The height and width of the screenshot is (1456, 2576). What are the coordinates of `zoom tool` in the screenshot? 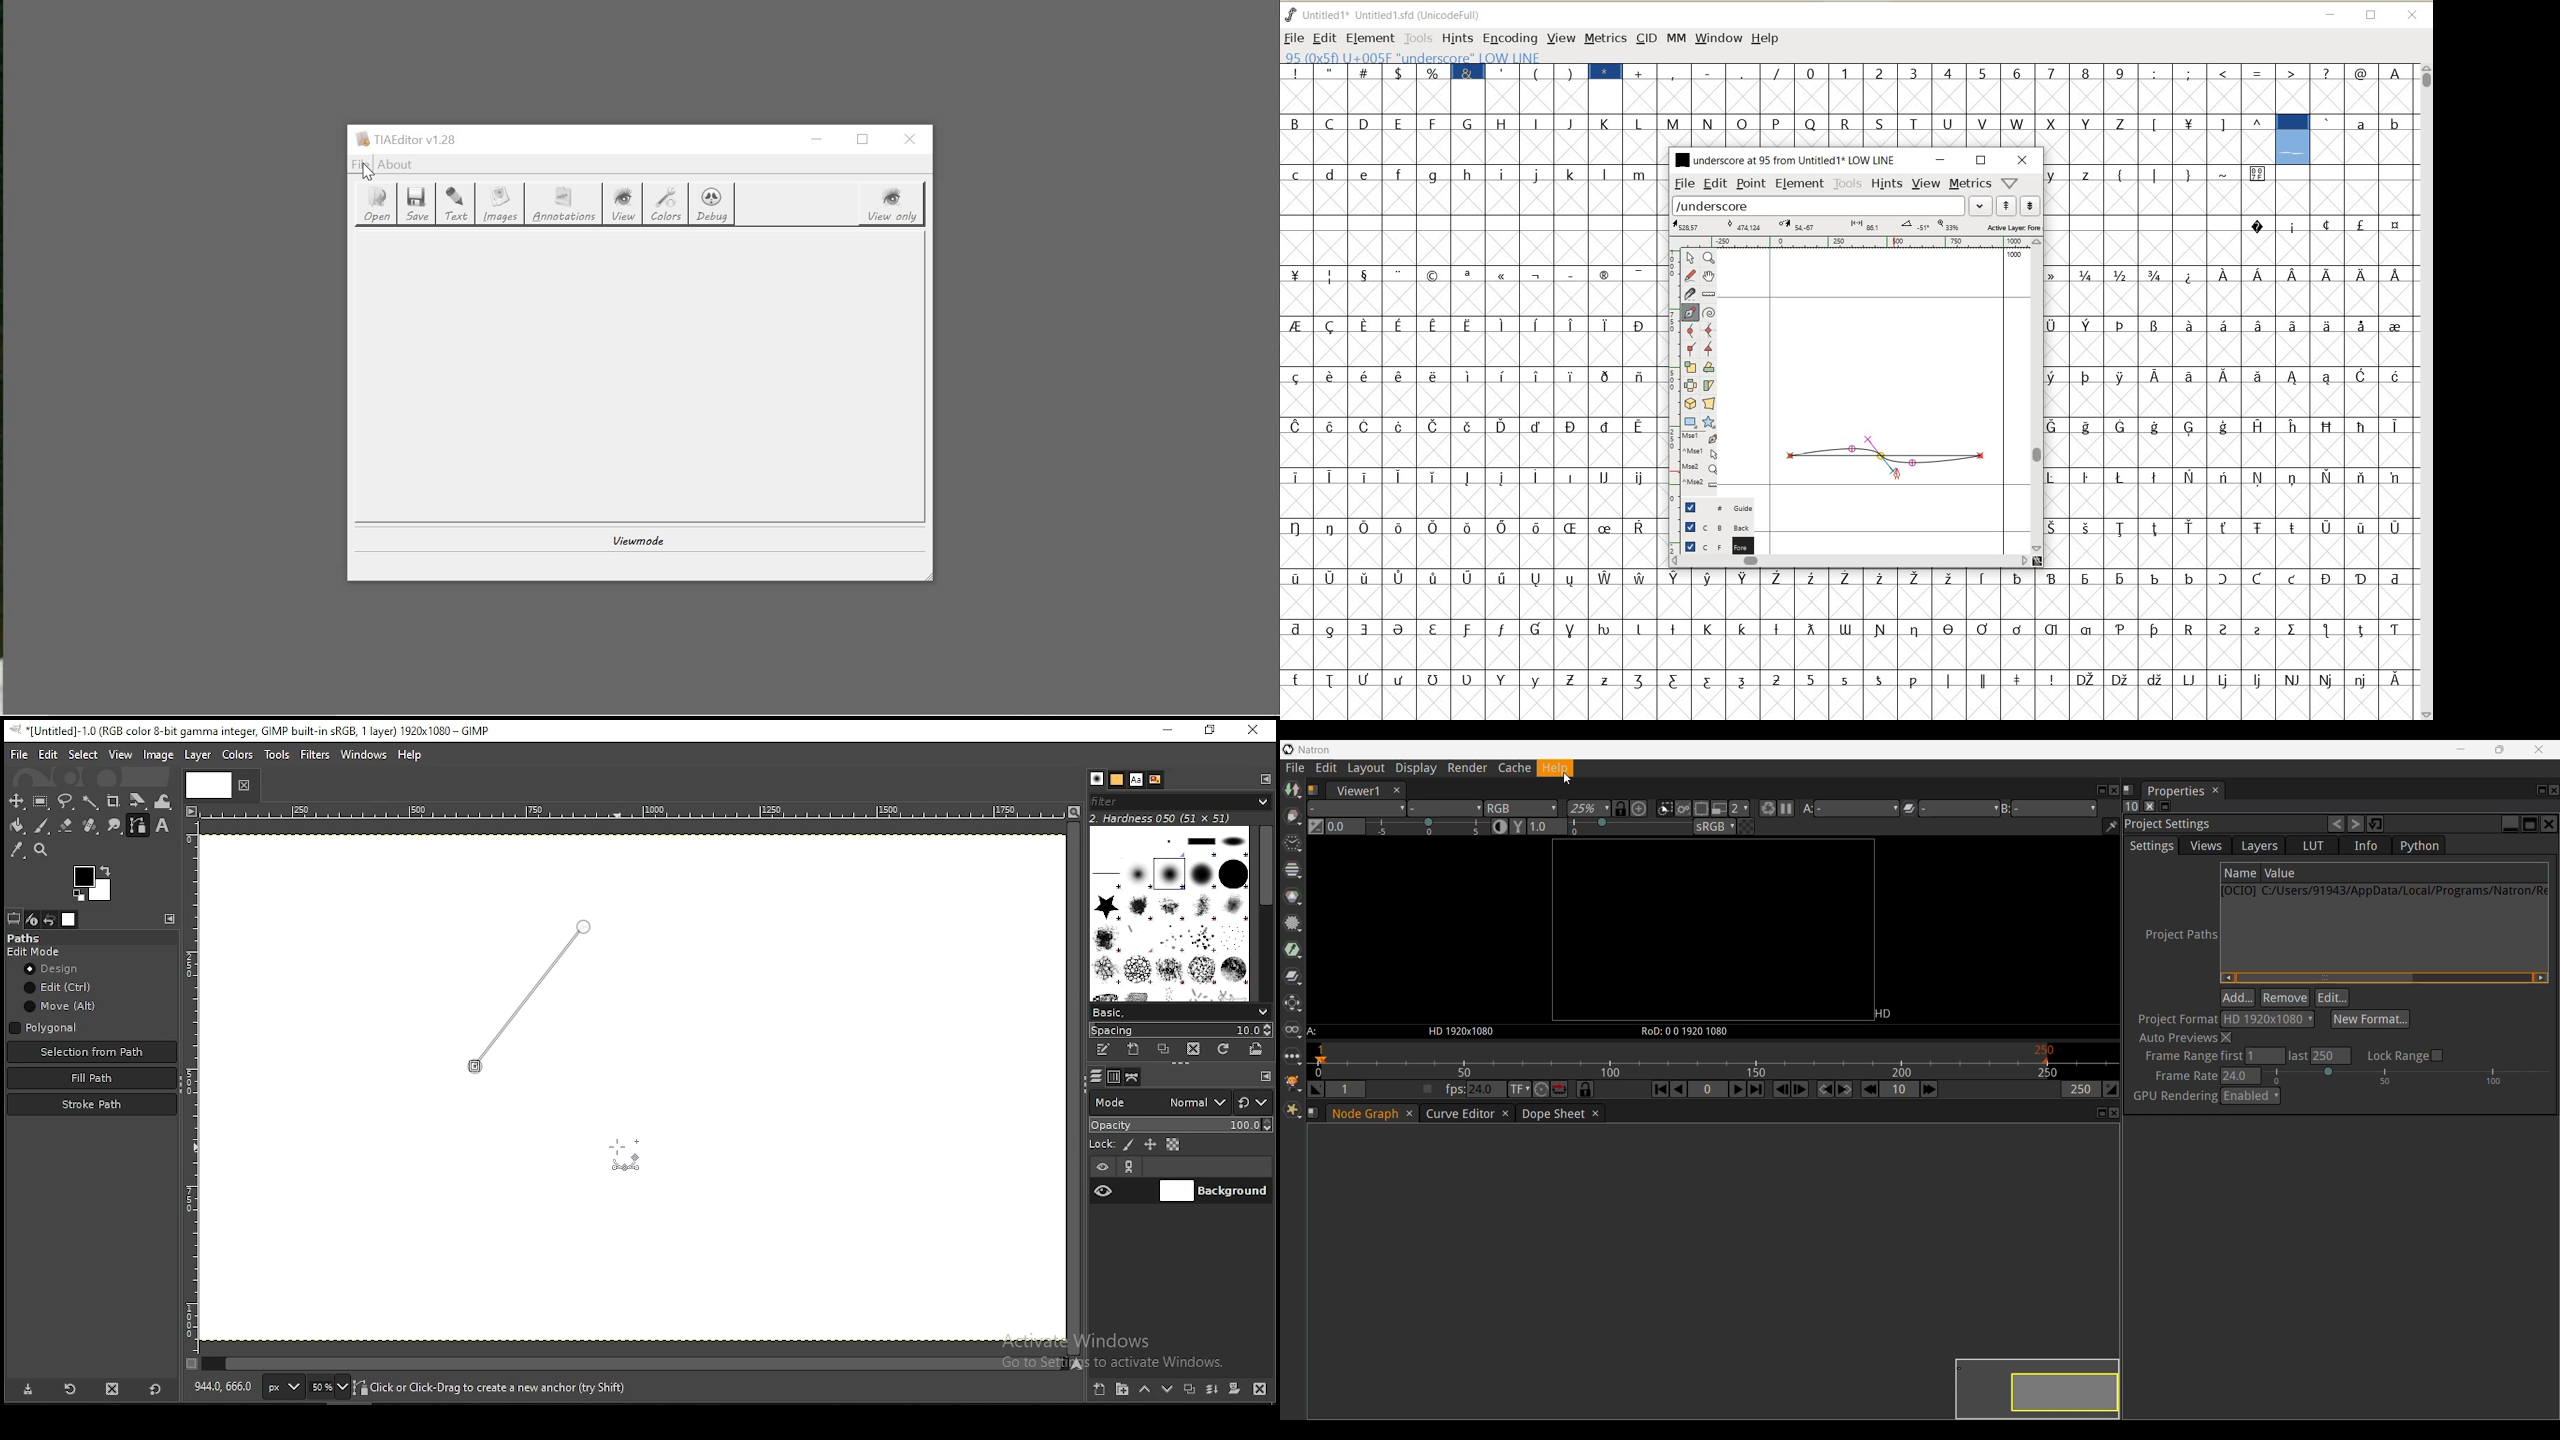 It's located at (42, 849).